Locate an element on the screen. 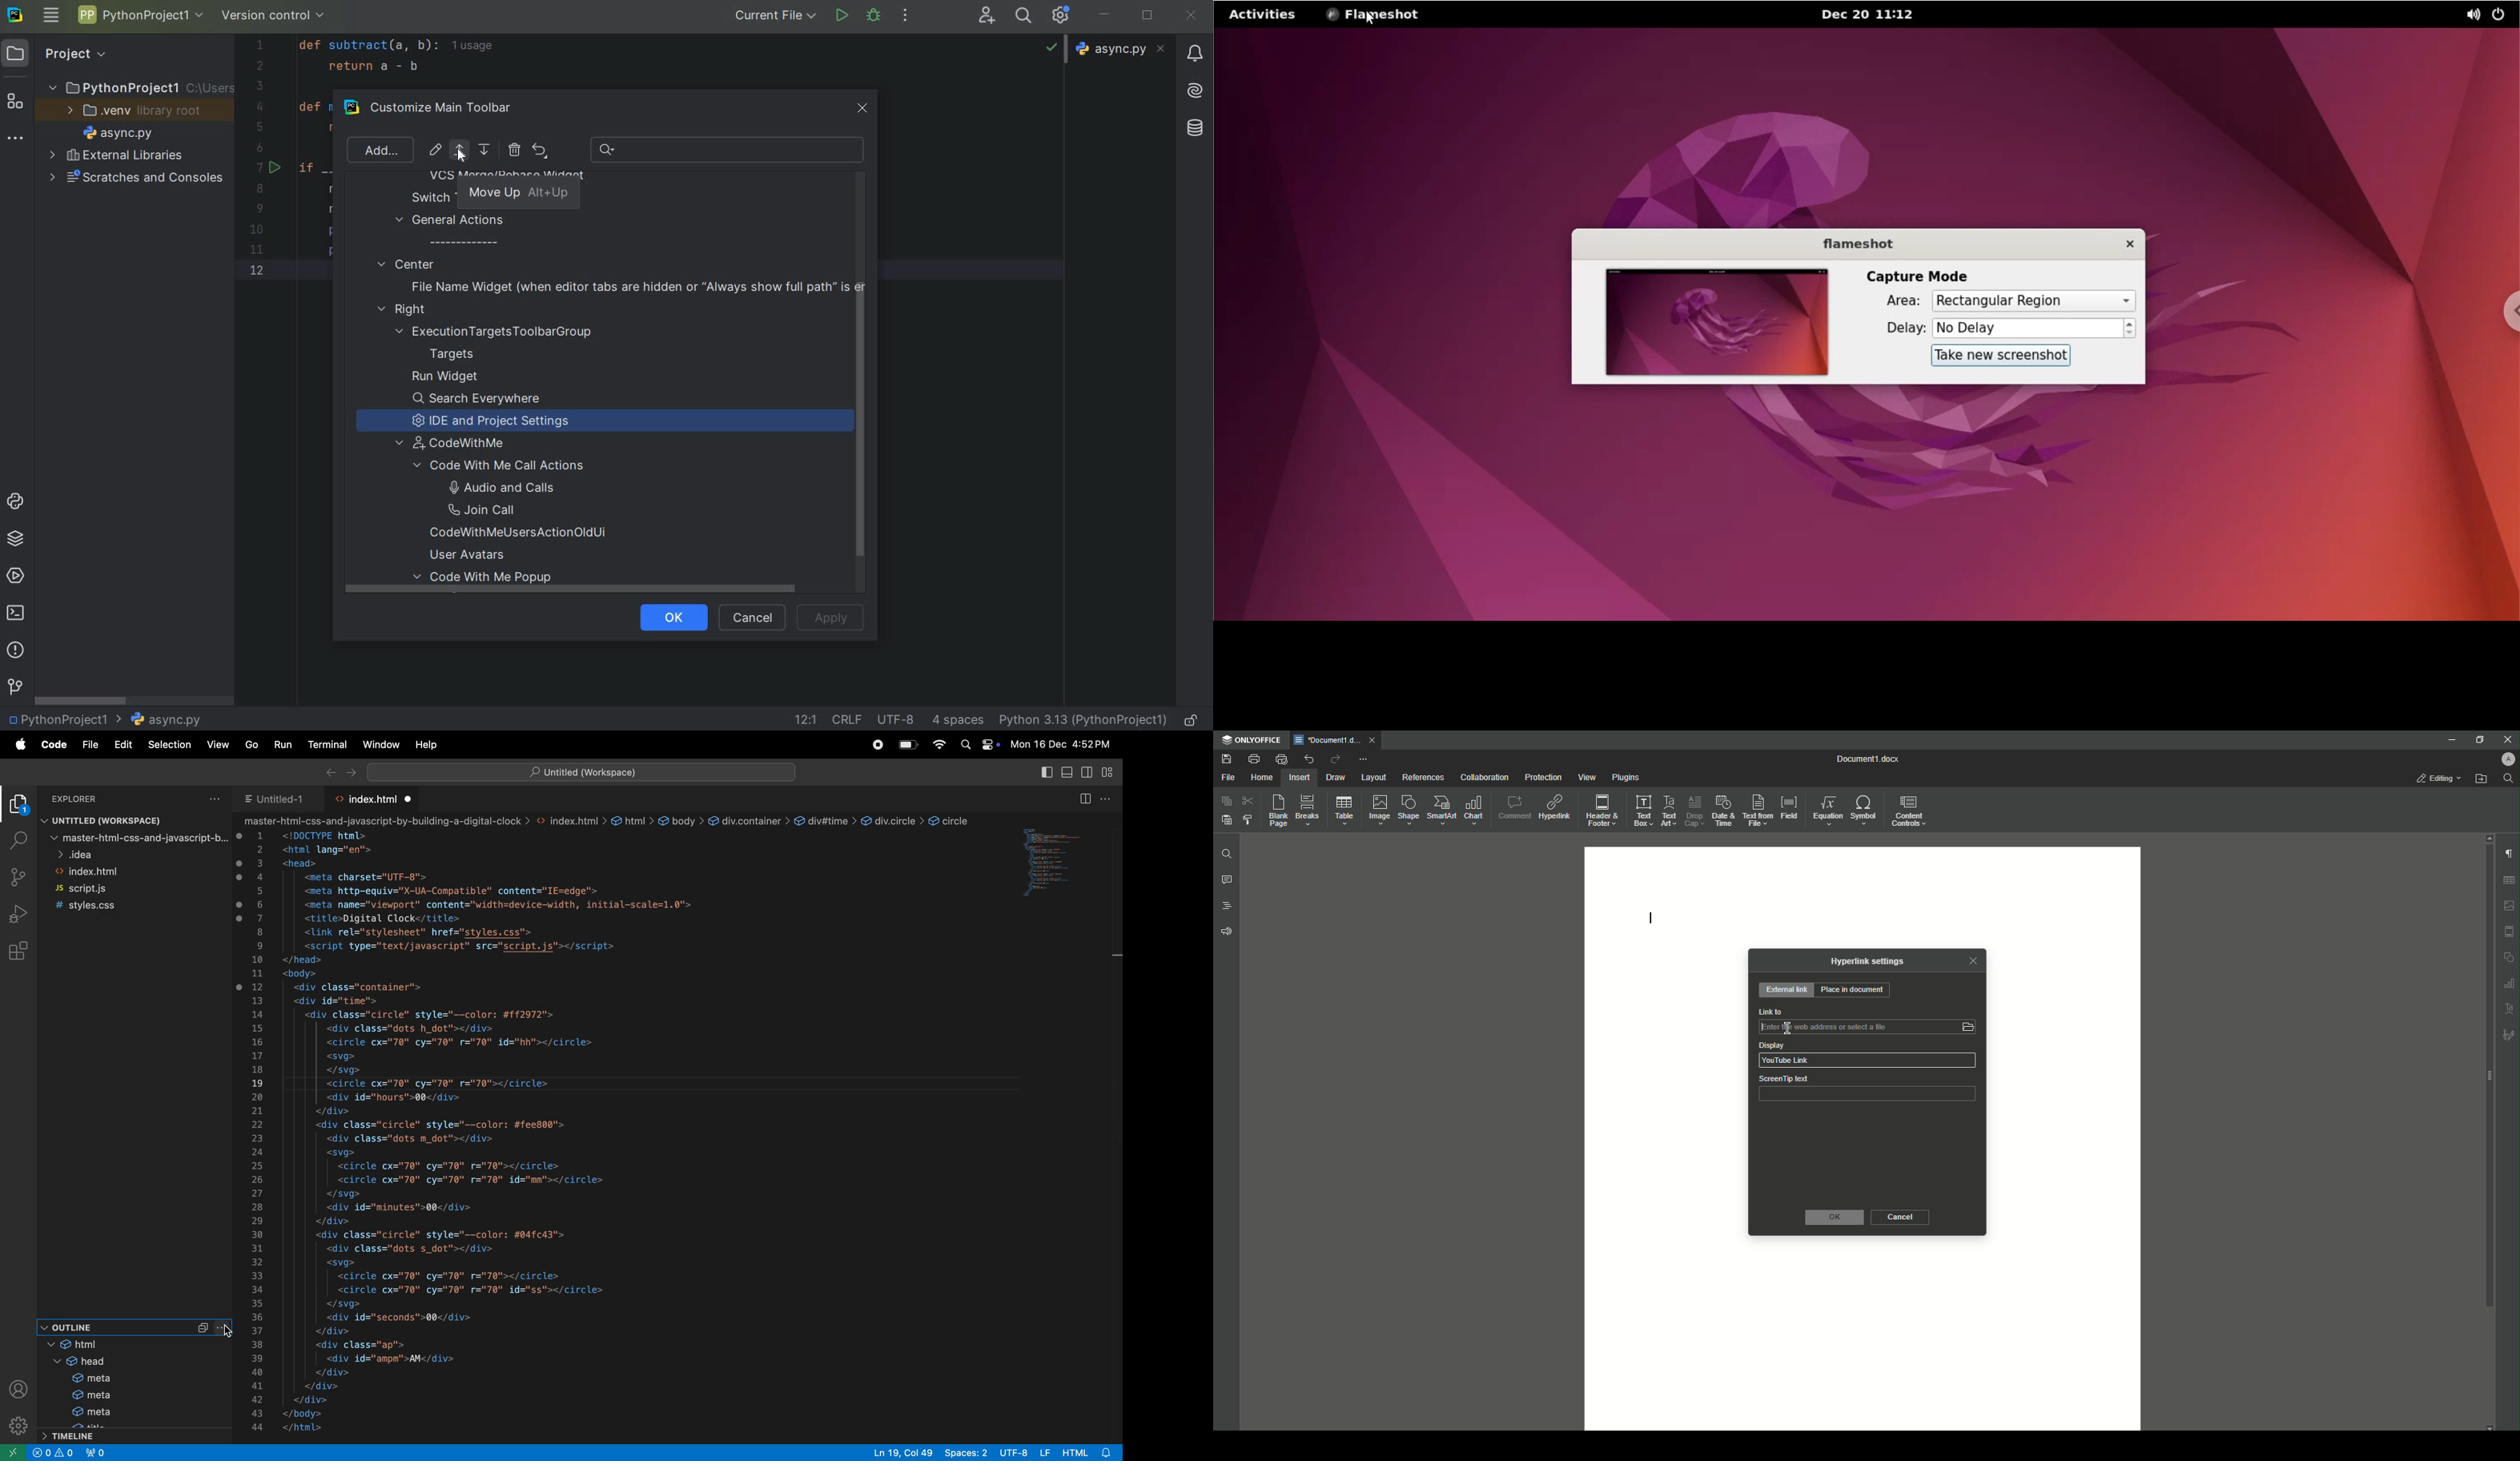 The width and height of the screenshot is (2520, 1484). Link to is located at coordinates (1771, 1011).